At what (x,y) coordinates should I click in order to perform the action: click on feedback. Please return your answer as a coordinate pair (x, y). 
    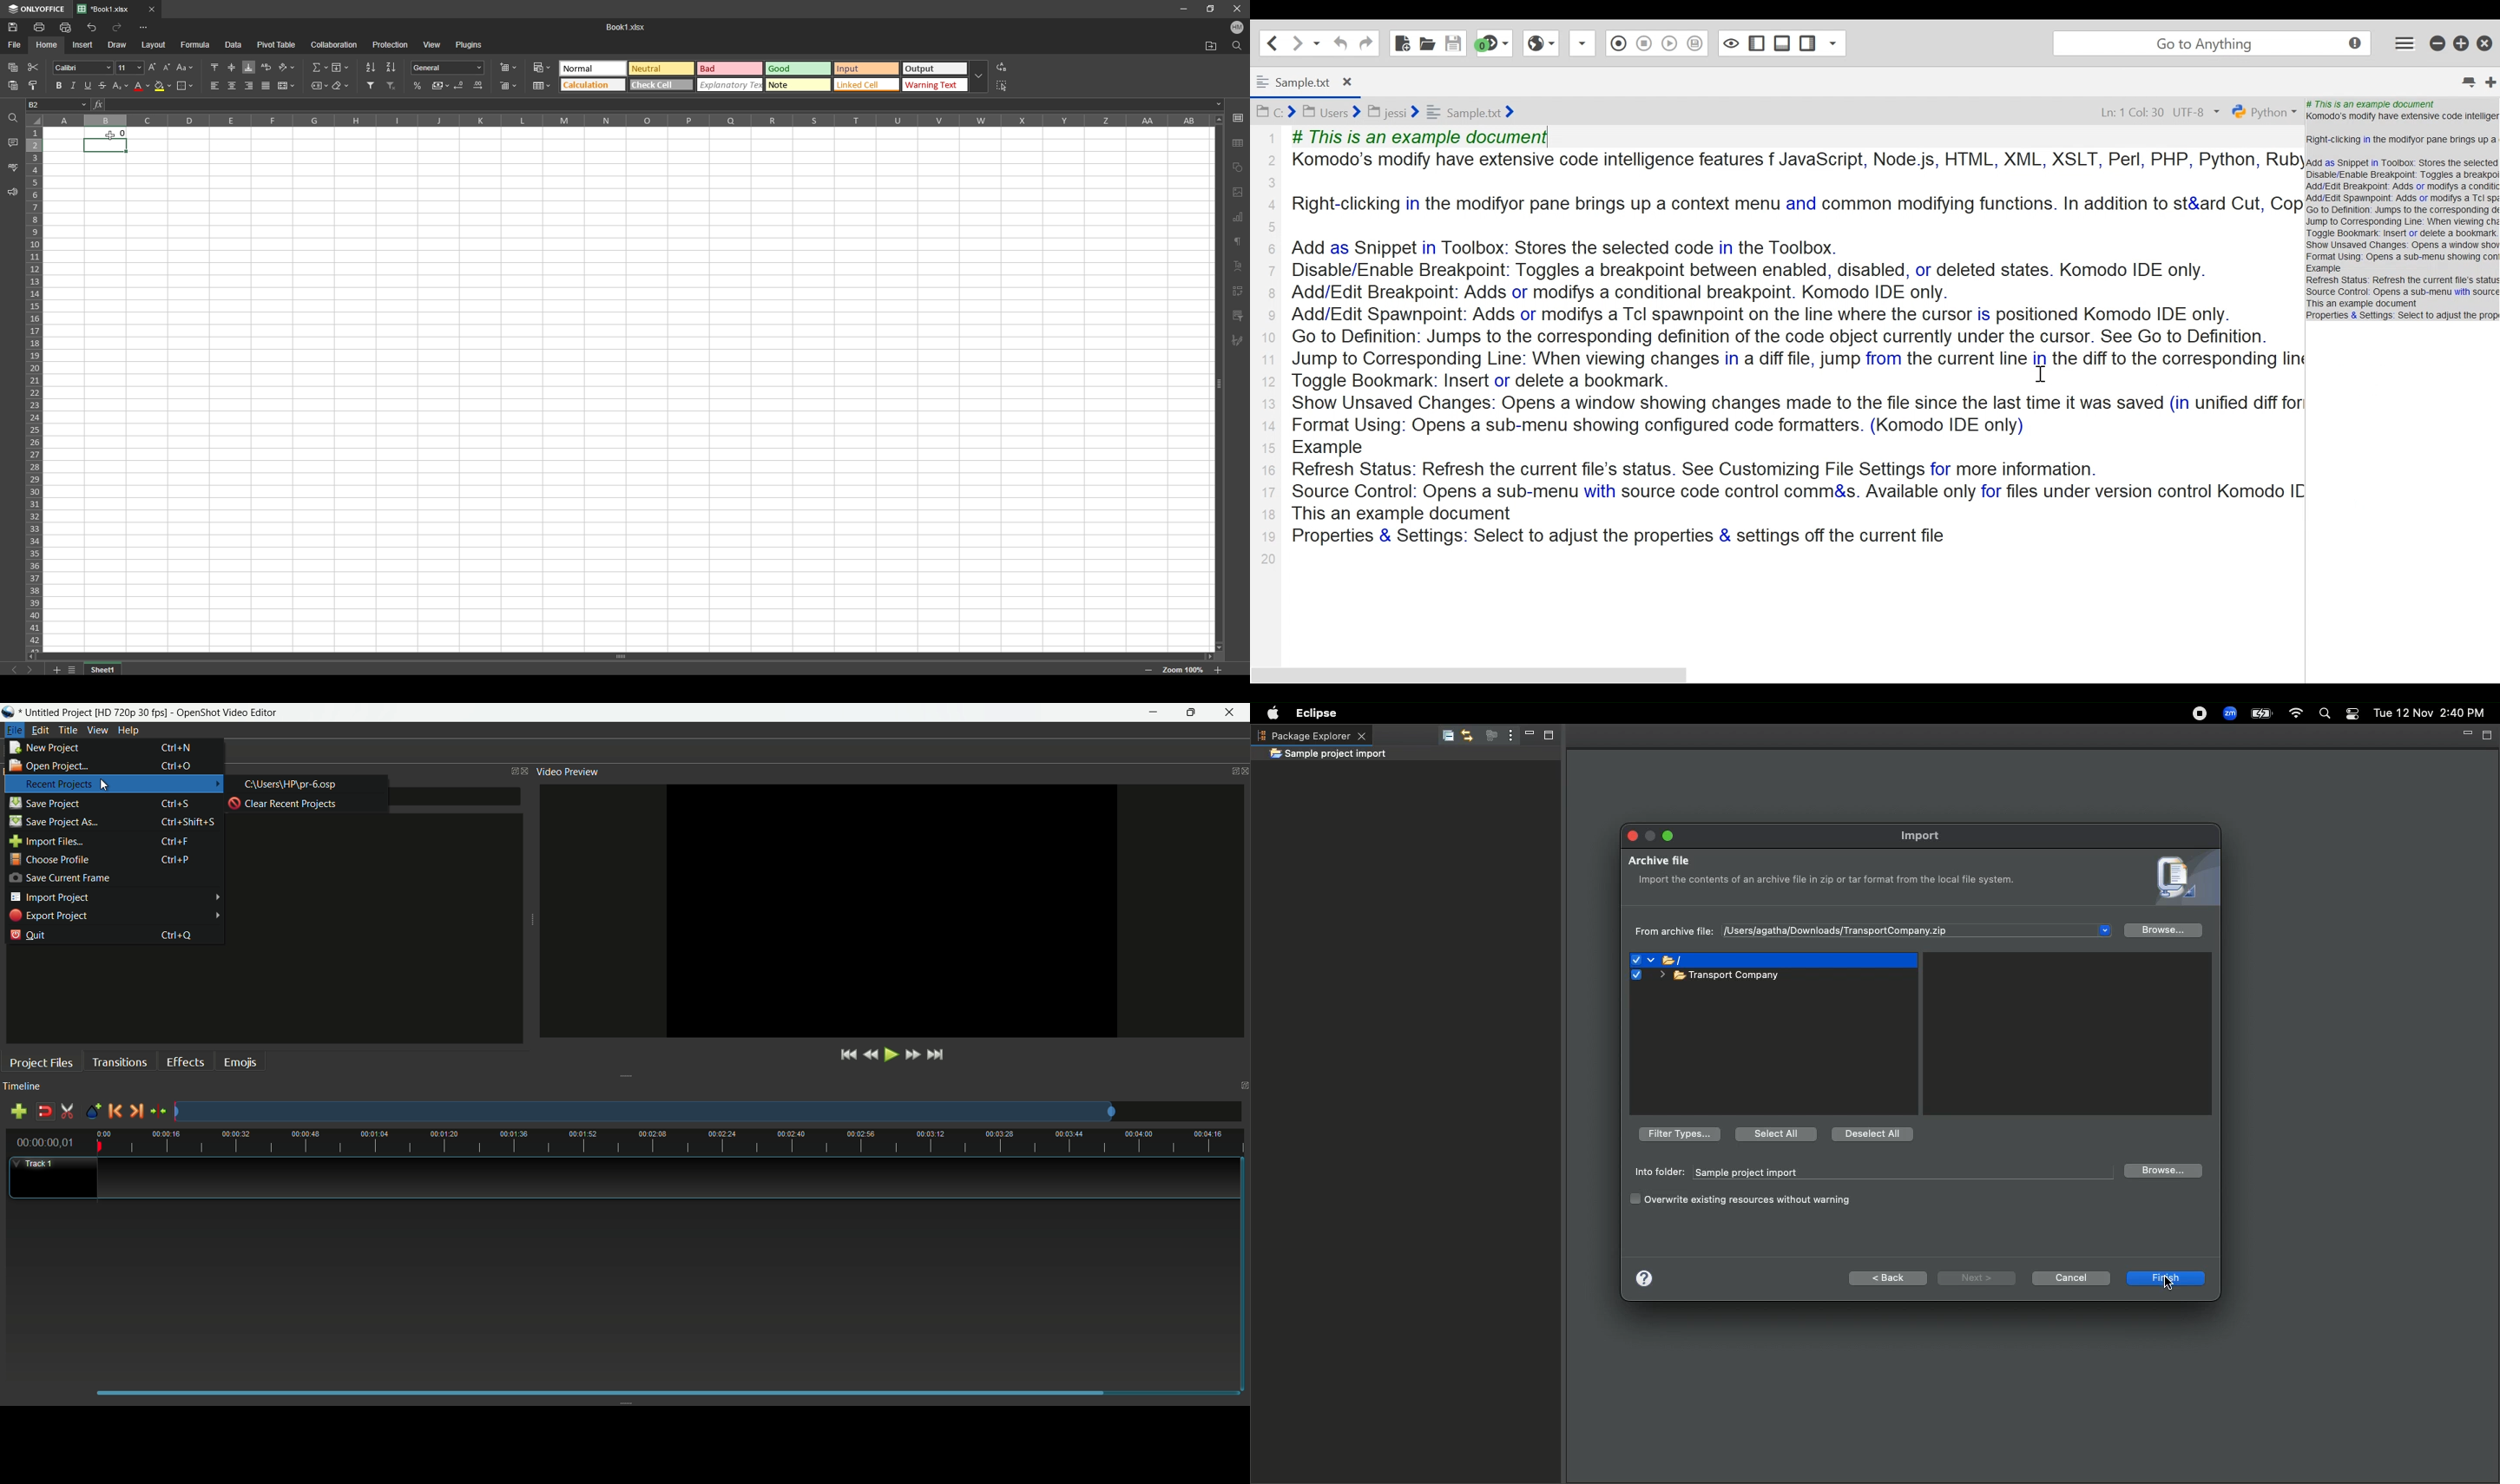
    Looking at the image, I should click on (13, 193).